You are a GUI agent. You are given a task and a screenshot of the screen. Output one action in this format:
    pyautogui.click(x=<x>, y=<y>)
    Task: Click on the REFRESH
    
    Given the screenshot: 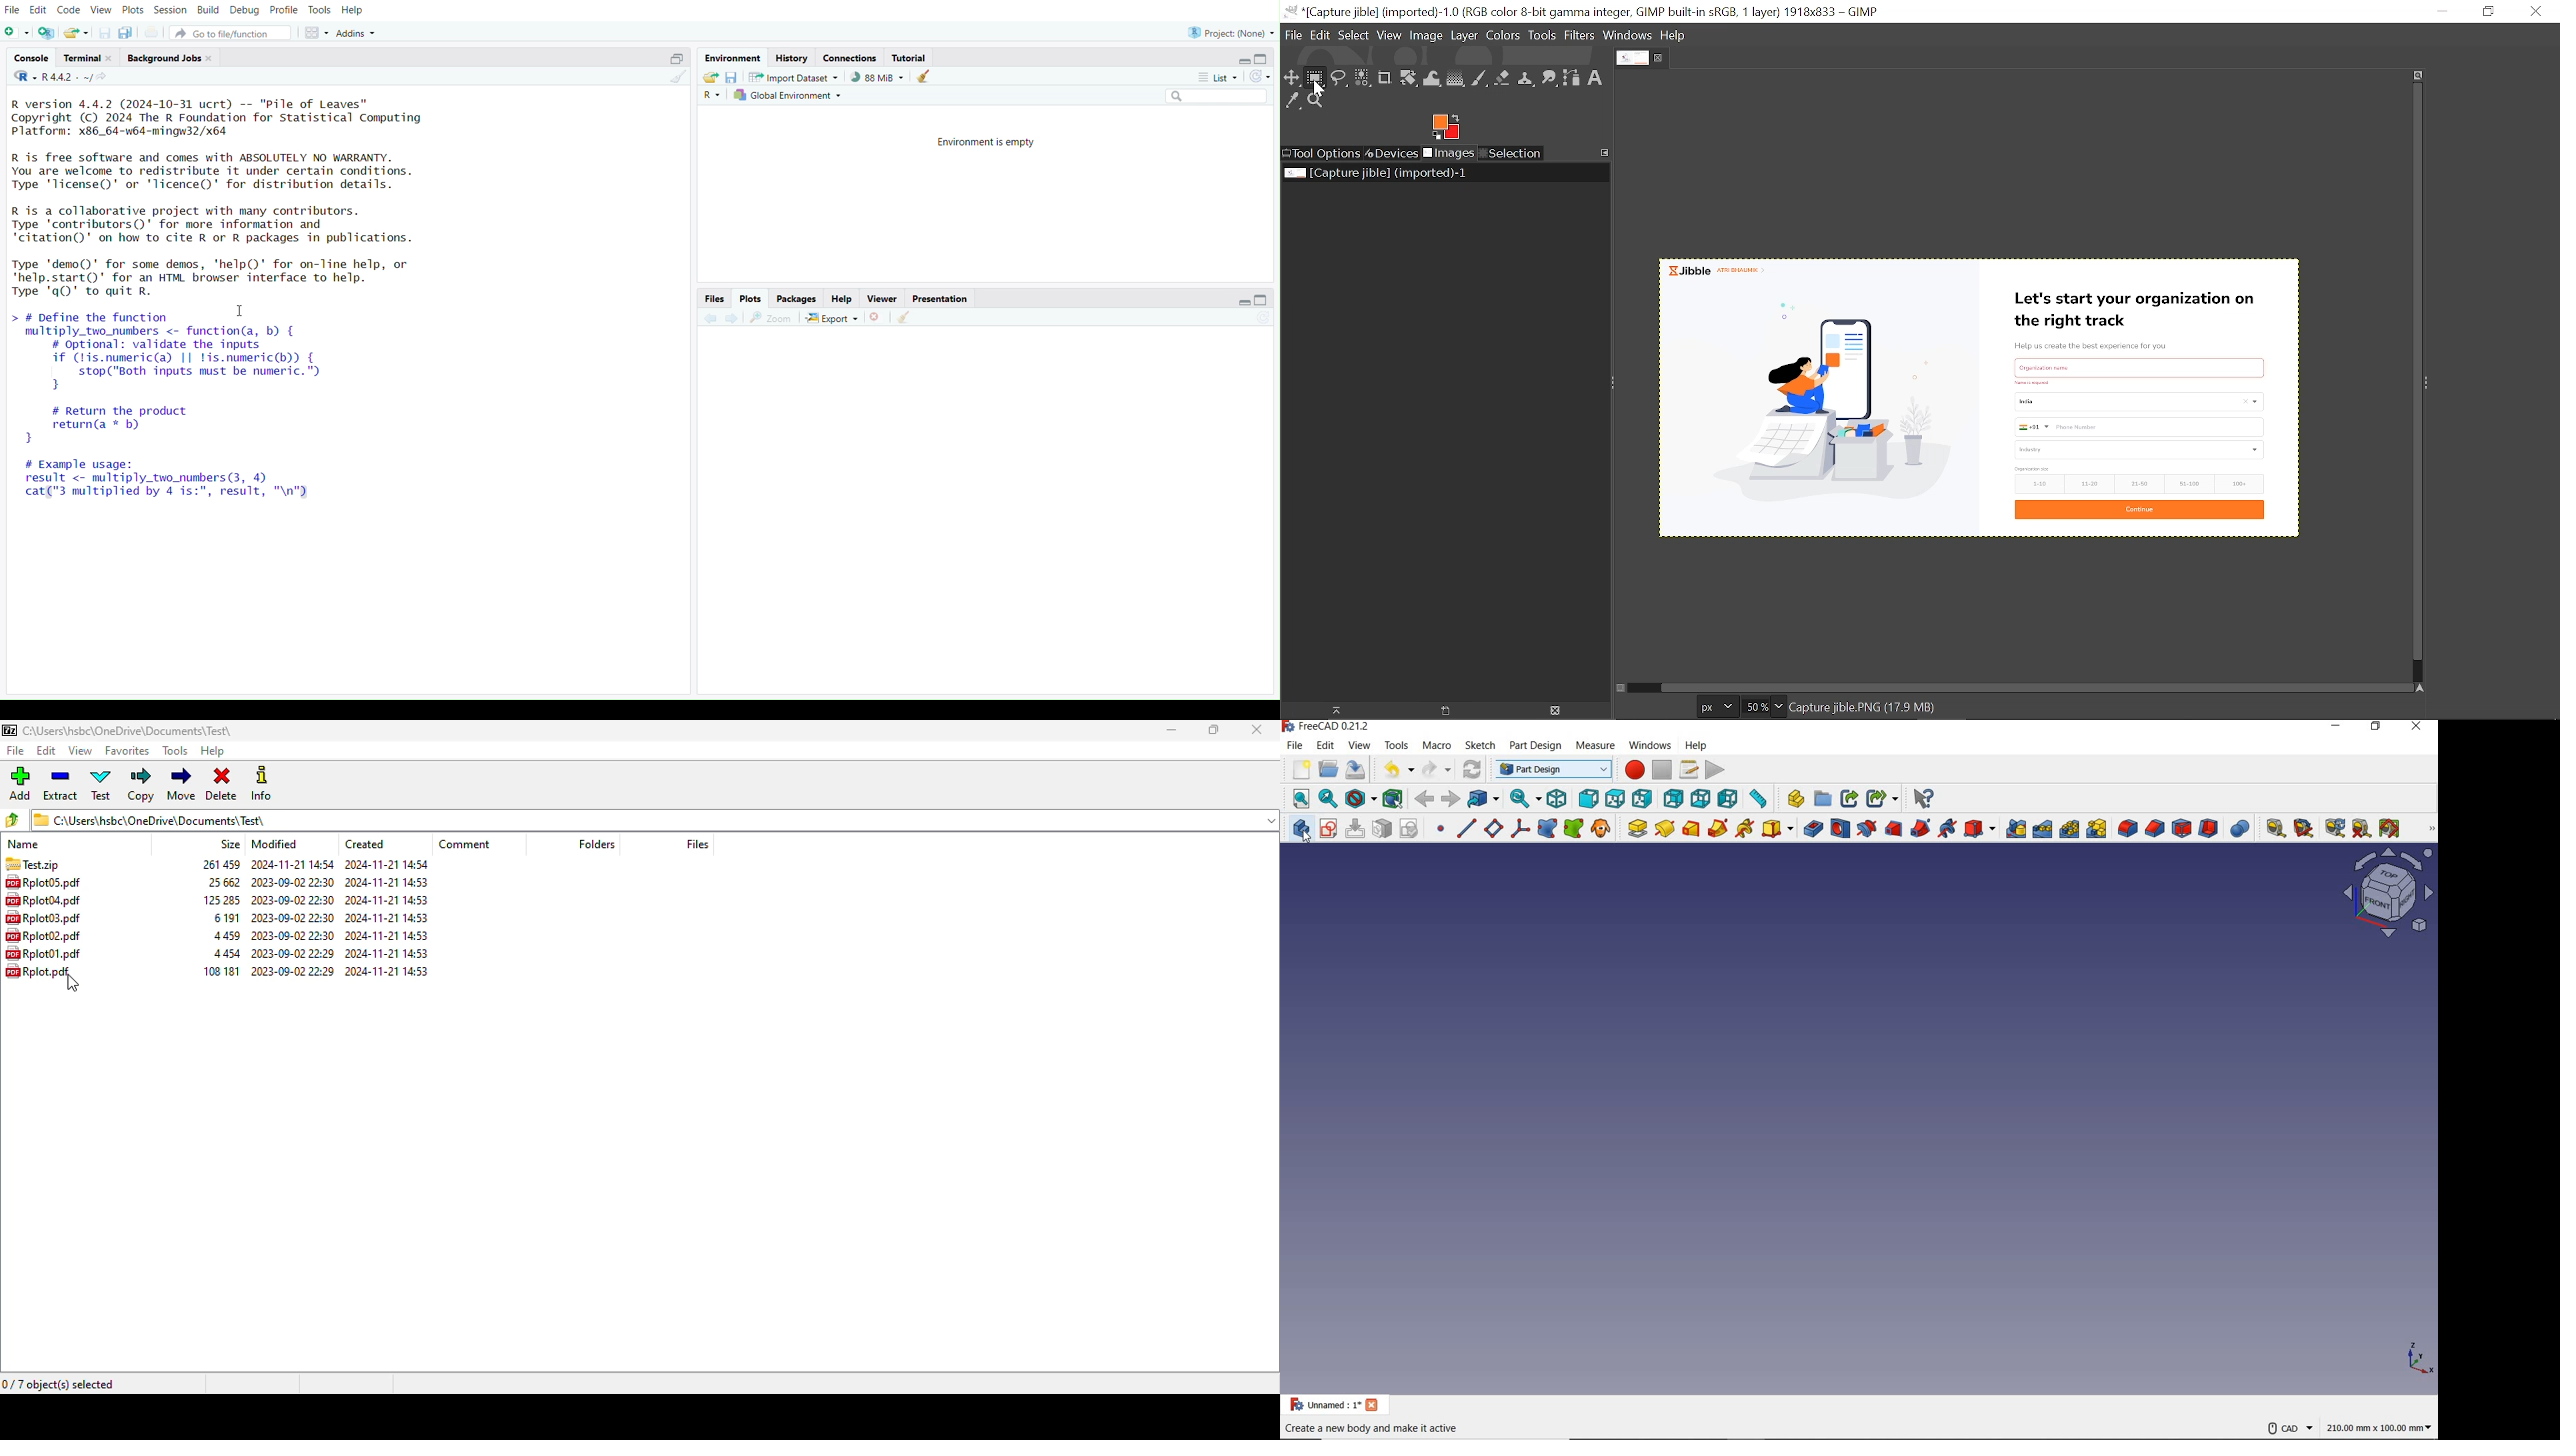 What is the action you would take?
    pyautogui.click(x=2335, y=828)
    